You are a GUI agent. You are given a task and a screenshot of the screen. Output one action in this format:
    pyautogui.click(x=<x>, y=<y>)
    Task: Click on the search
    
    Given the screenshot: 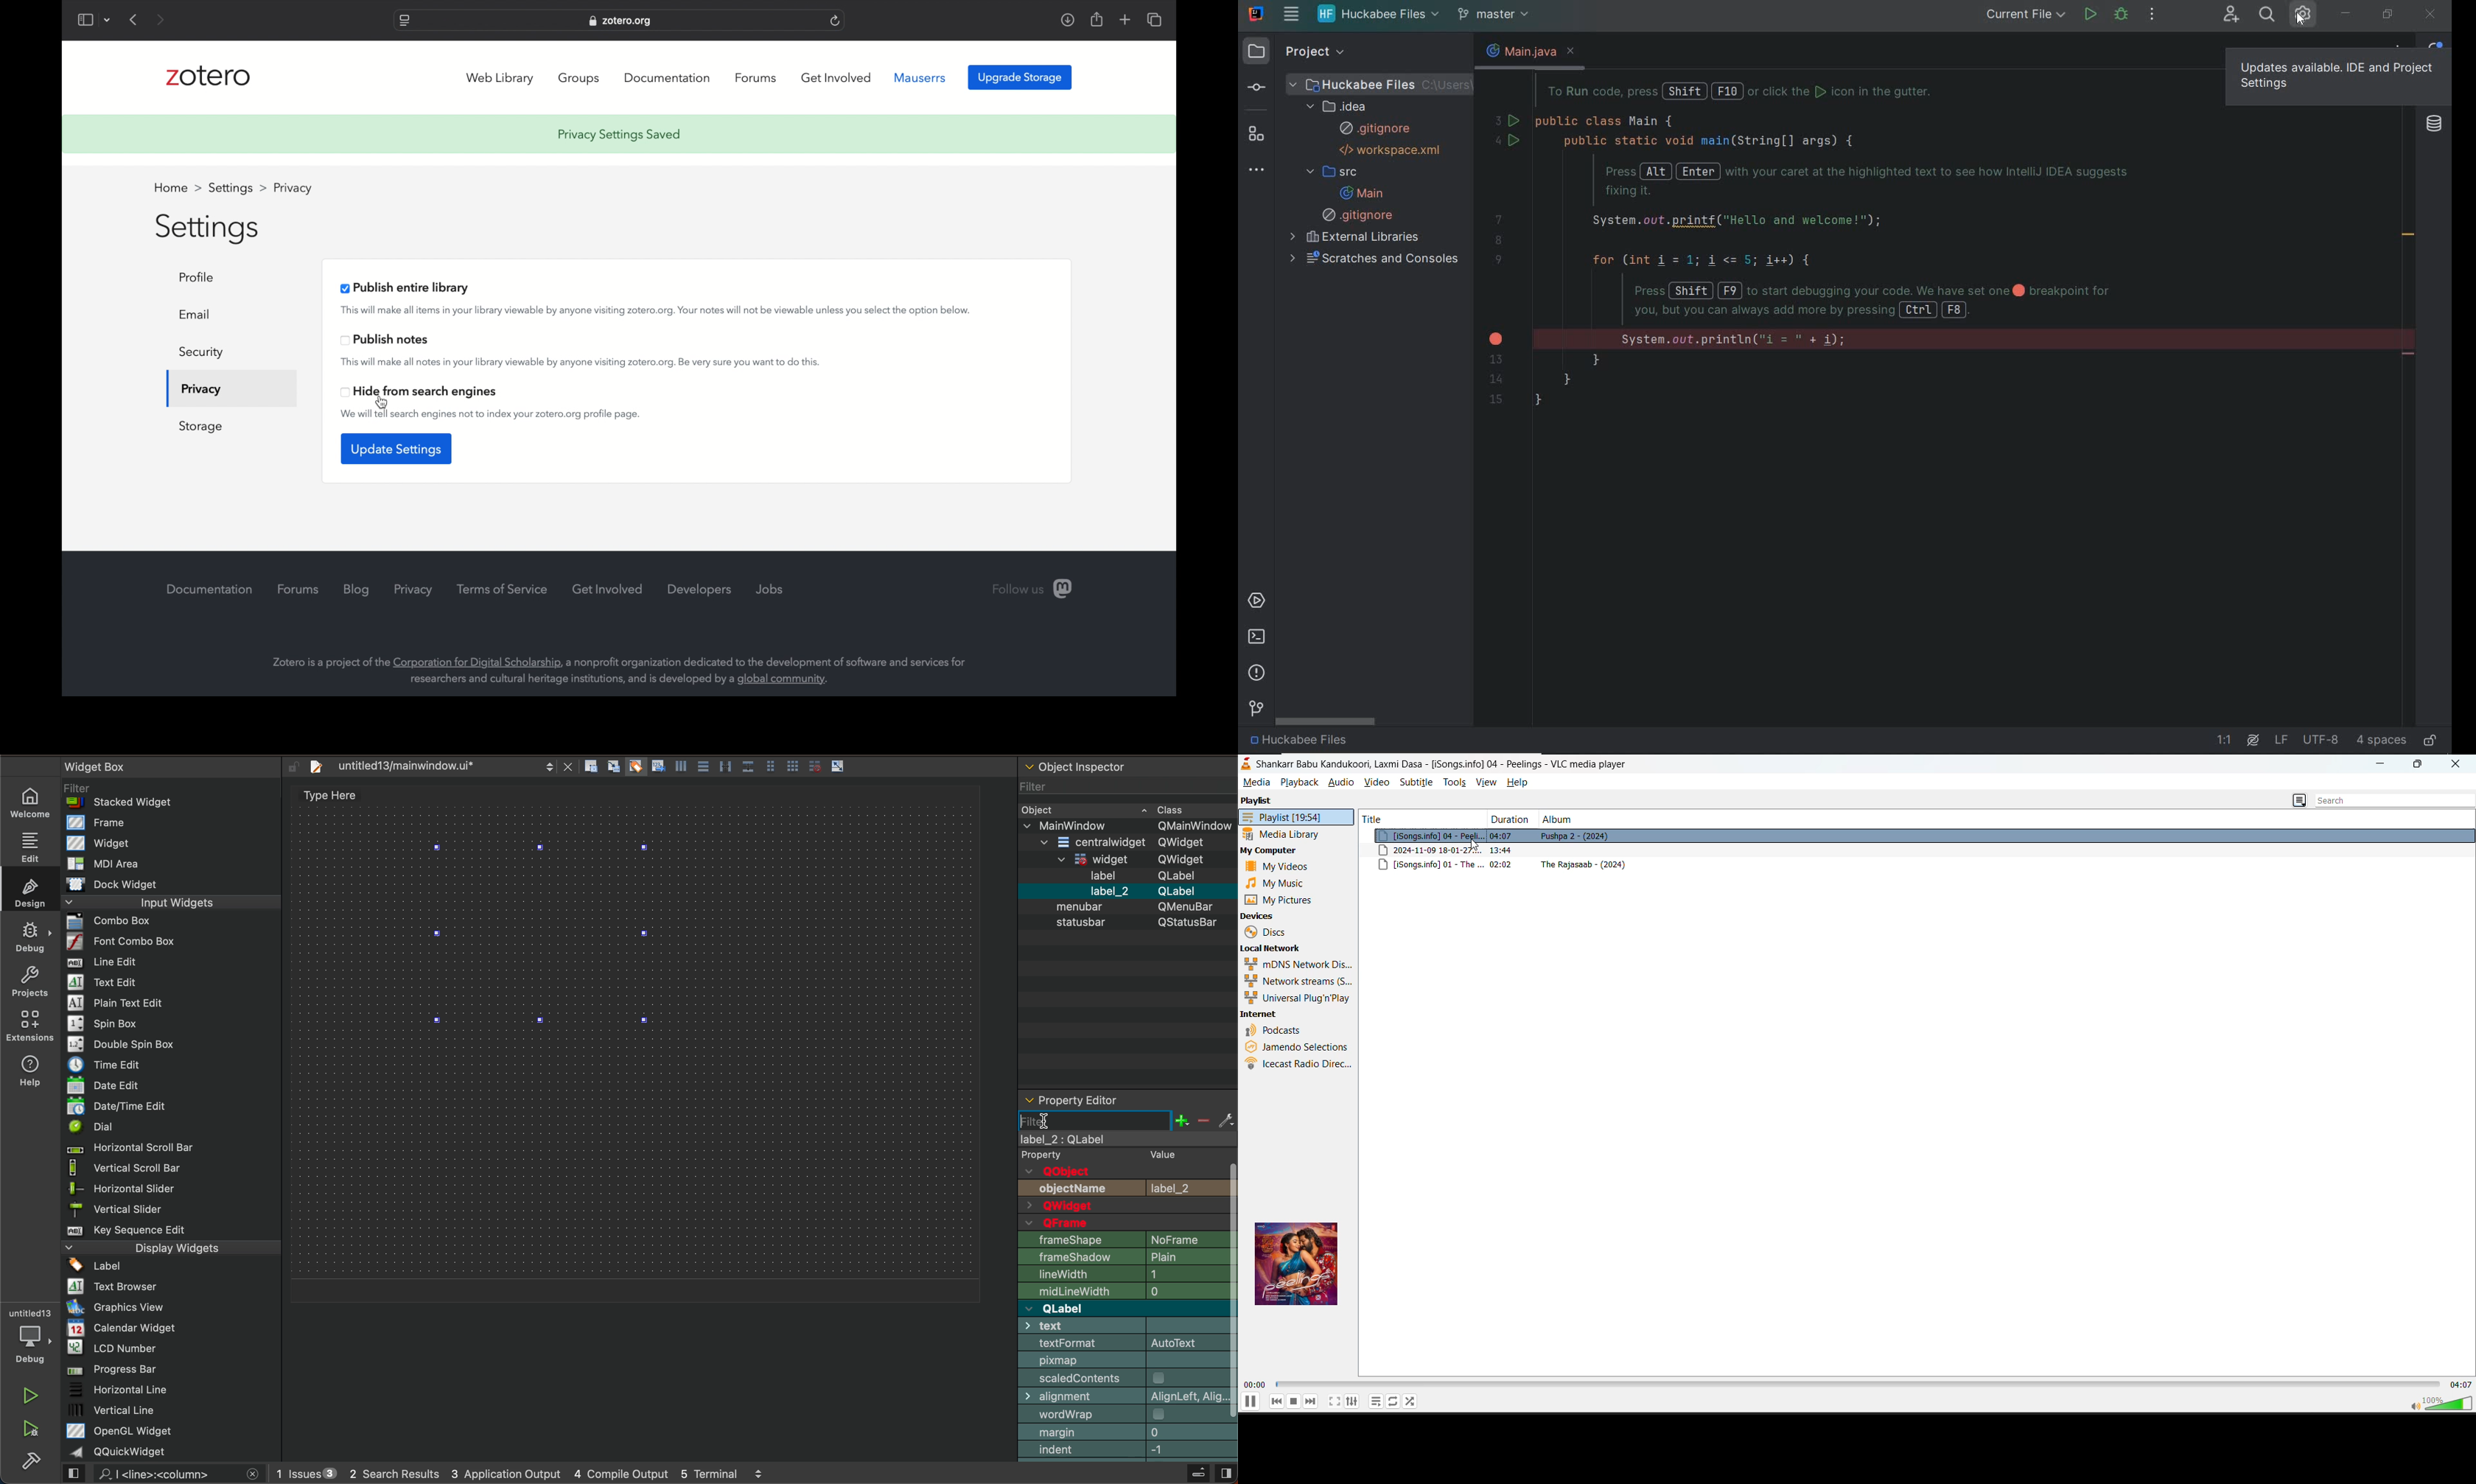 What is the action you would take?
    pyautogui.click(x=167, y=1474)
    